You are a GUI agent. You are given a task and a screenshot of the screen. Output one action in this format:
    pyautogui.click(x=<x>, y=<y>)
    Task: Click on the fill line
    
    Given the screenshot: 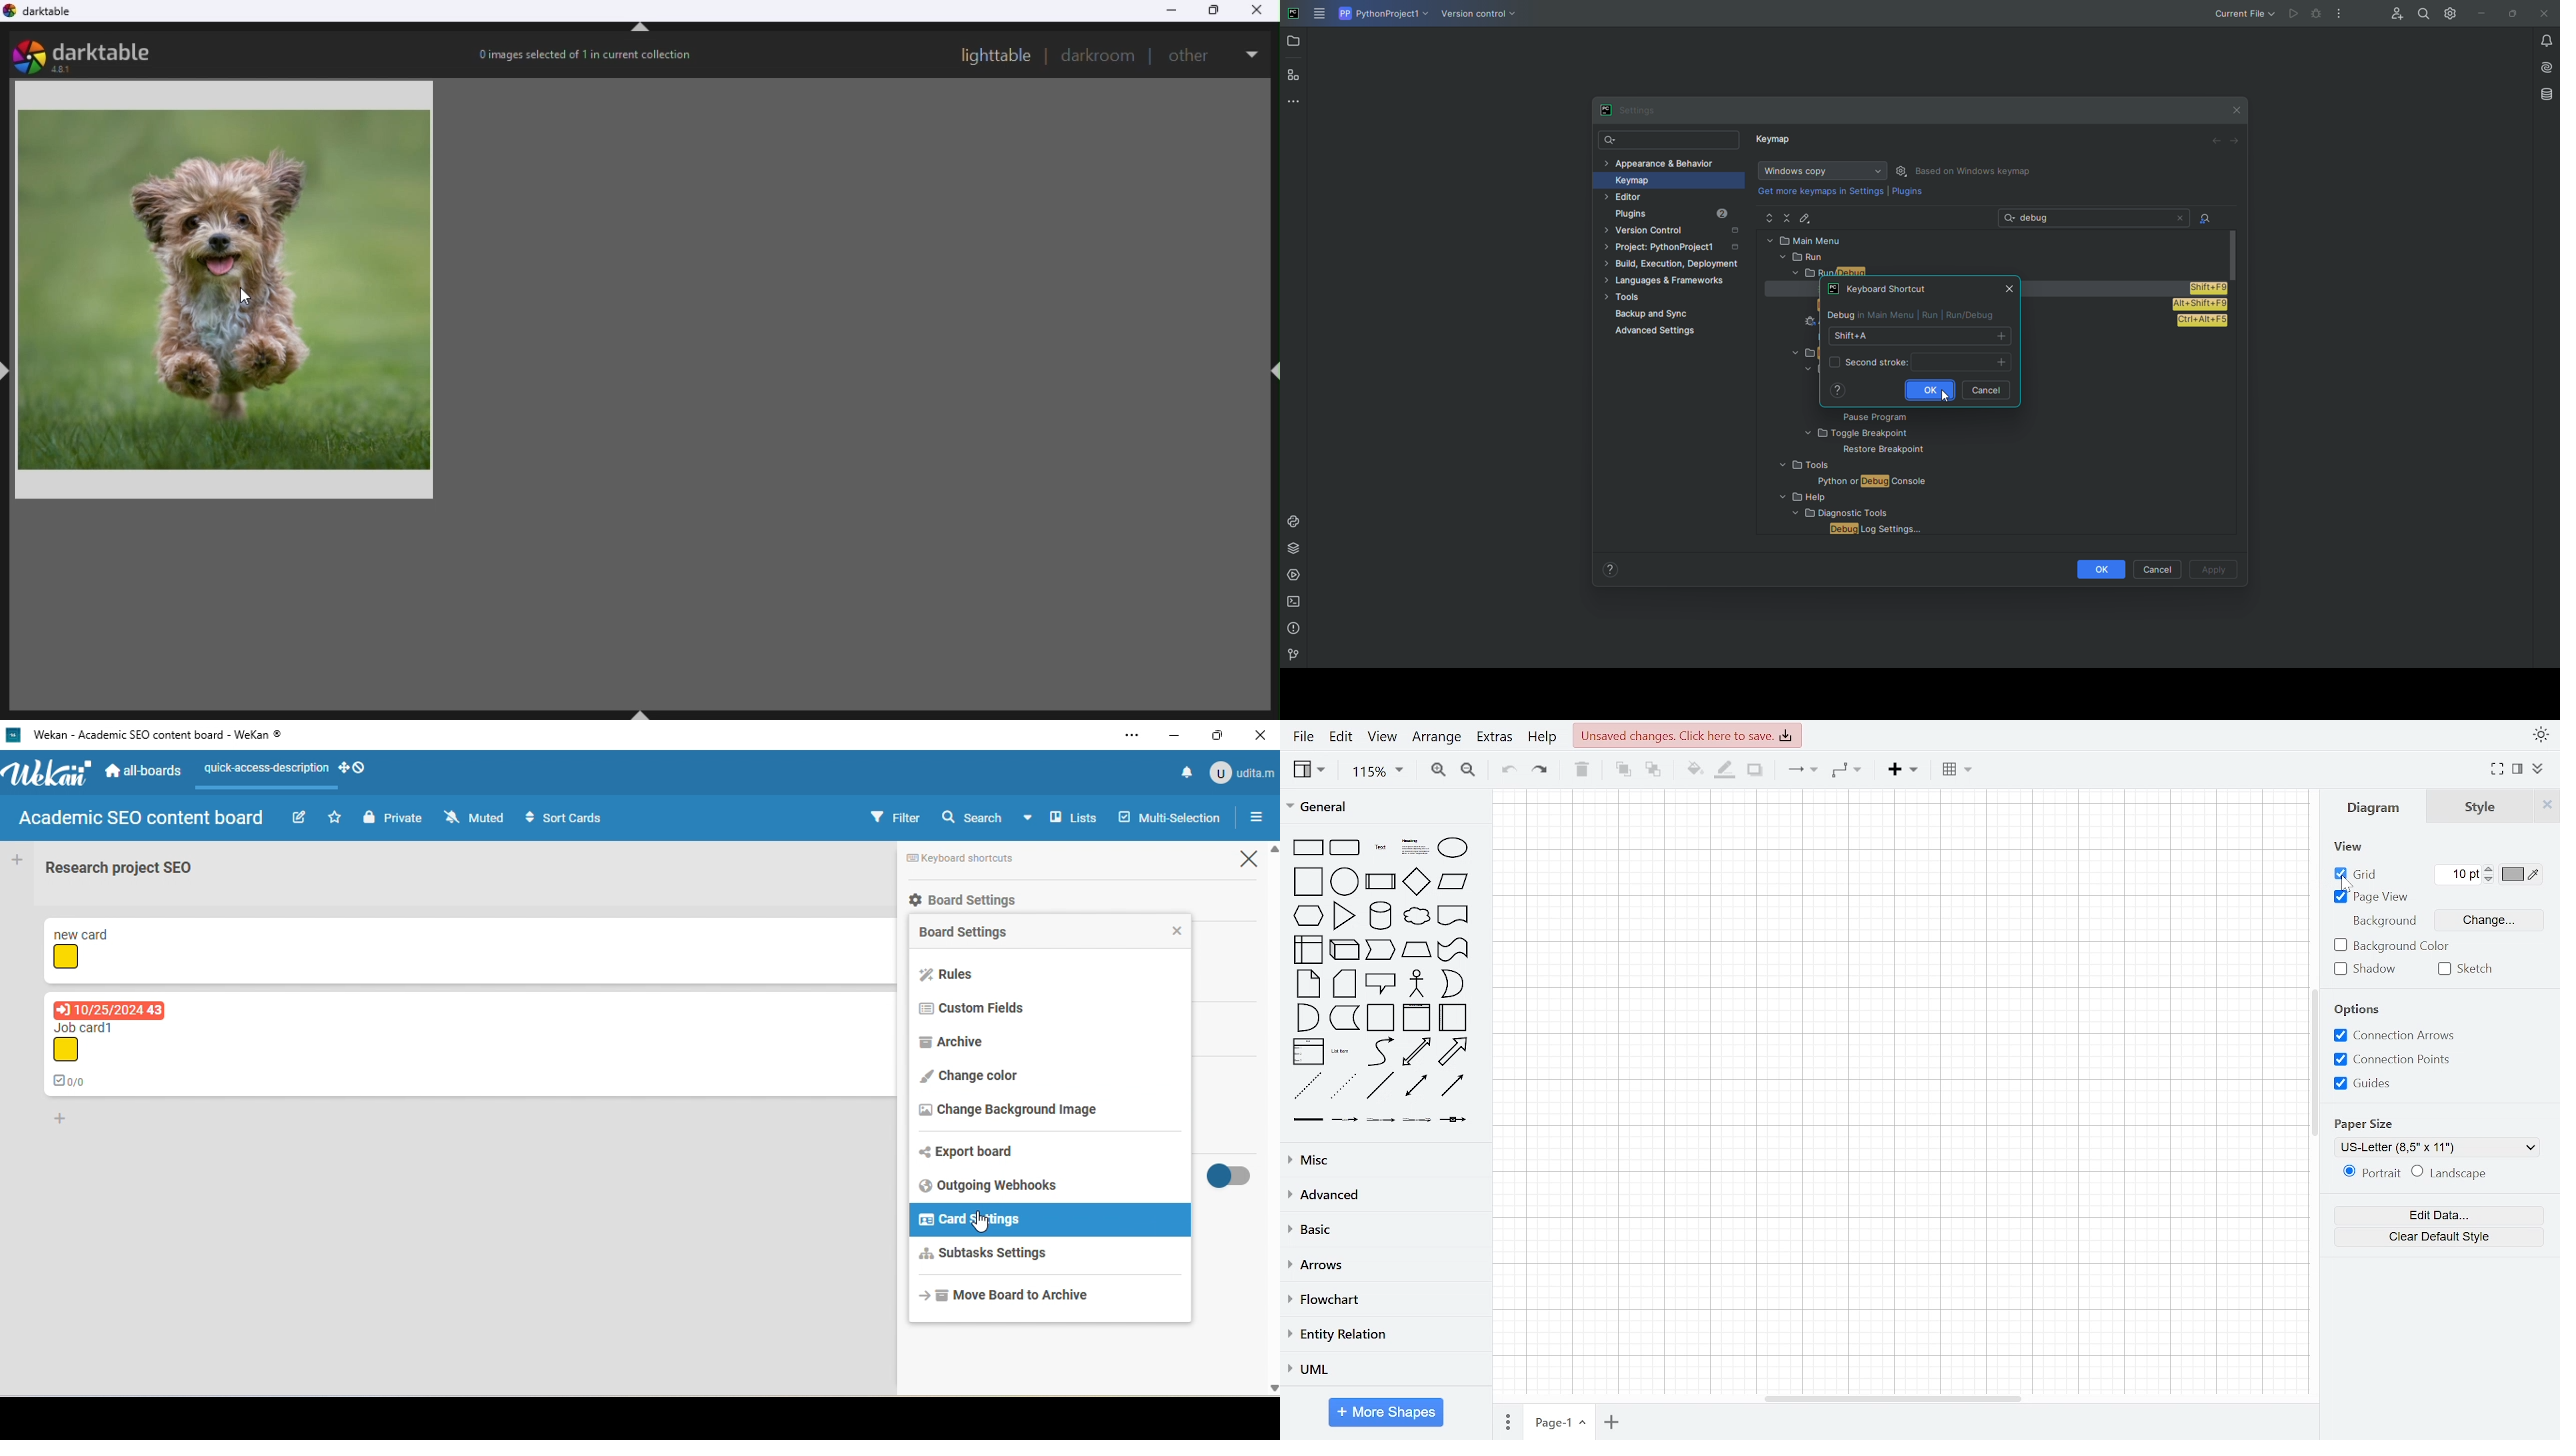 What is the action you would take?
    pyautogui.click(x=1727, y=769)
    